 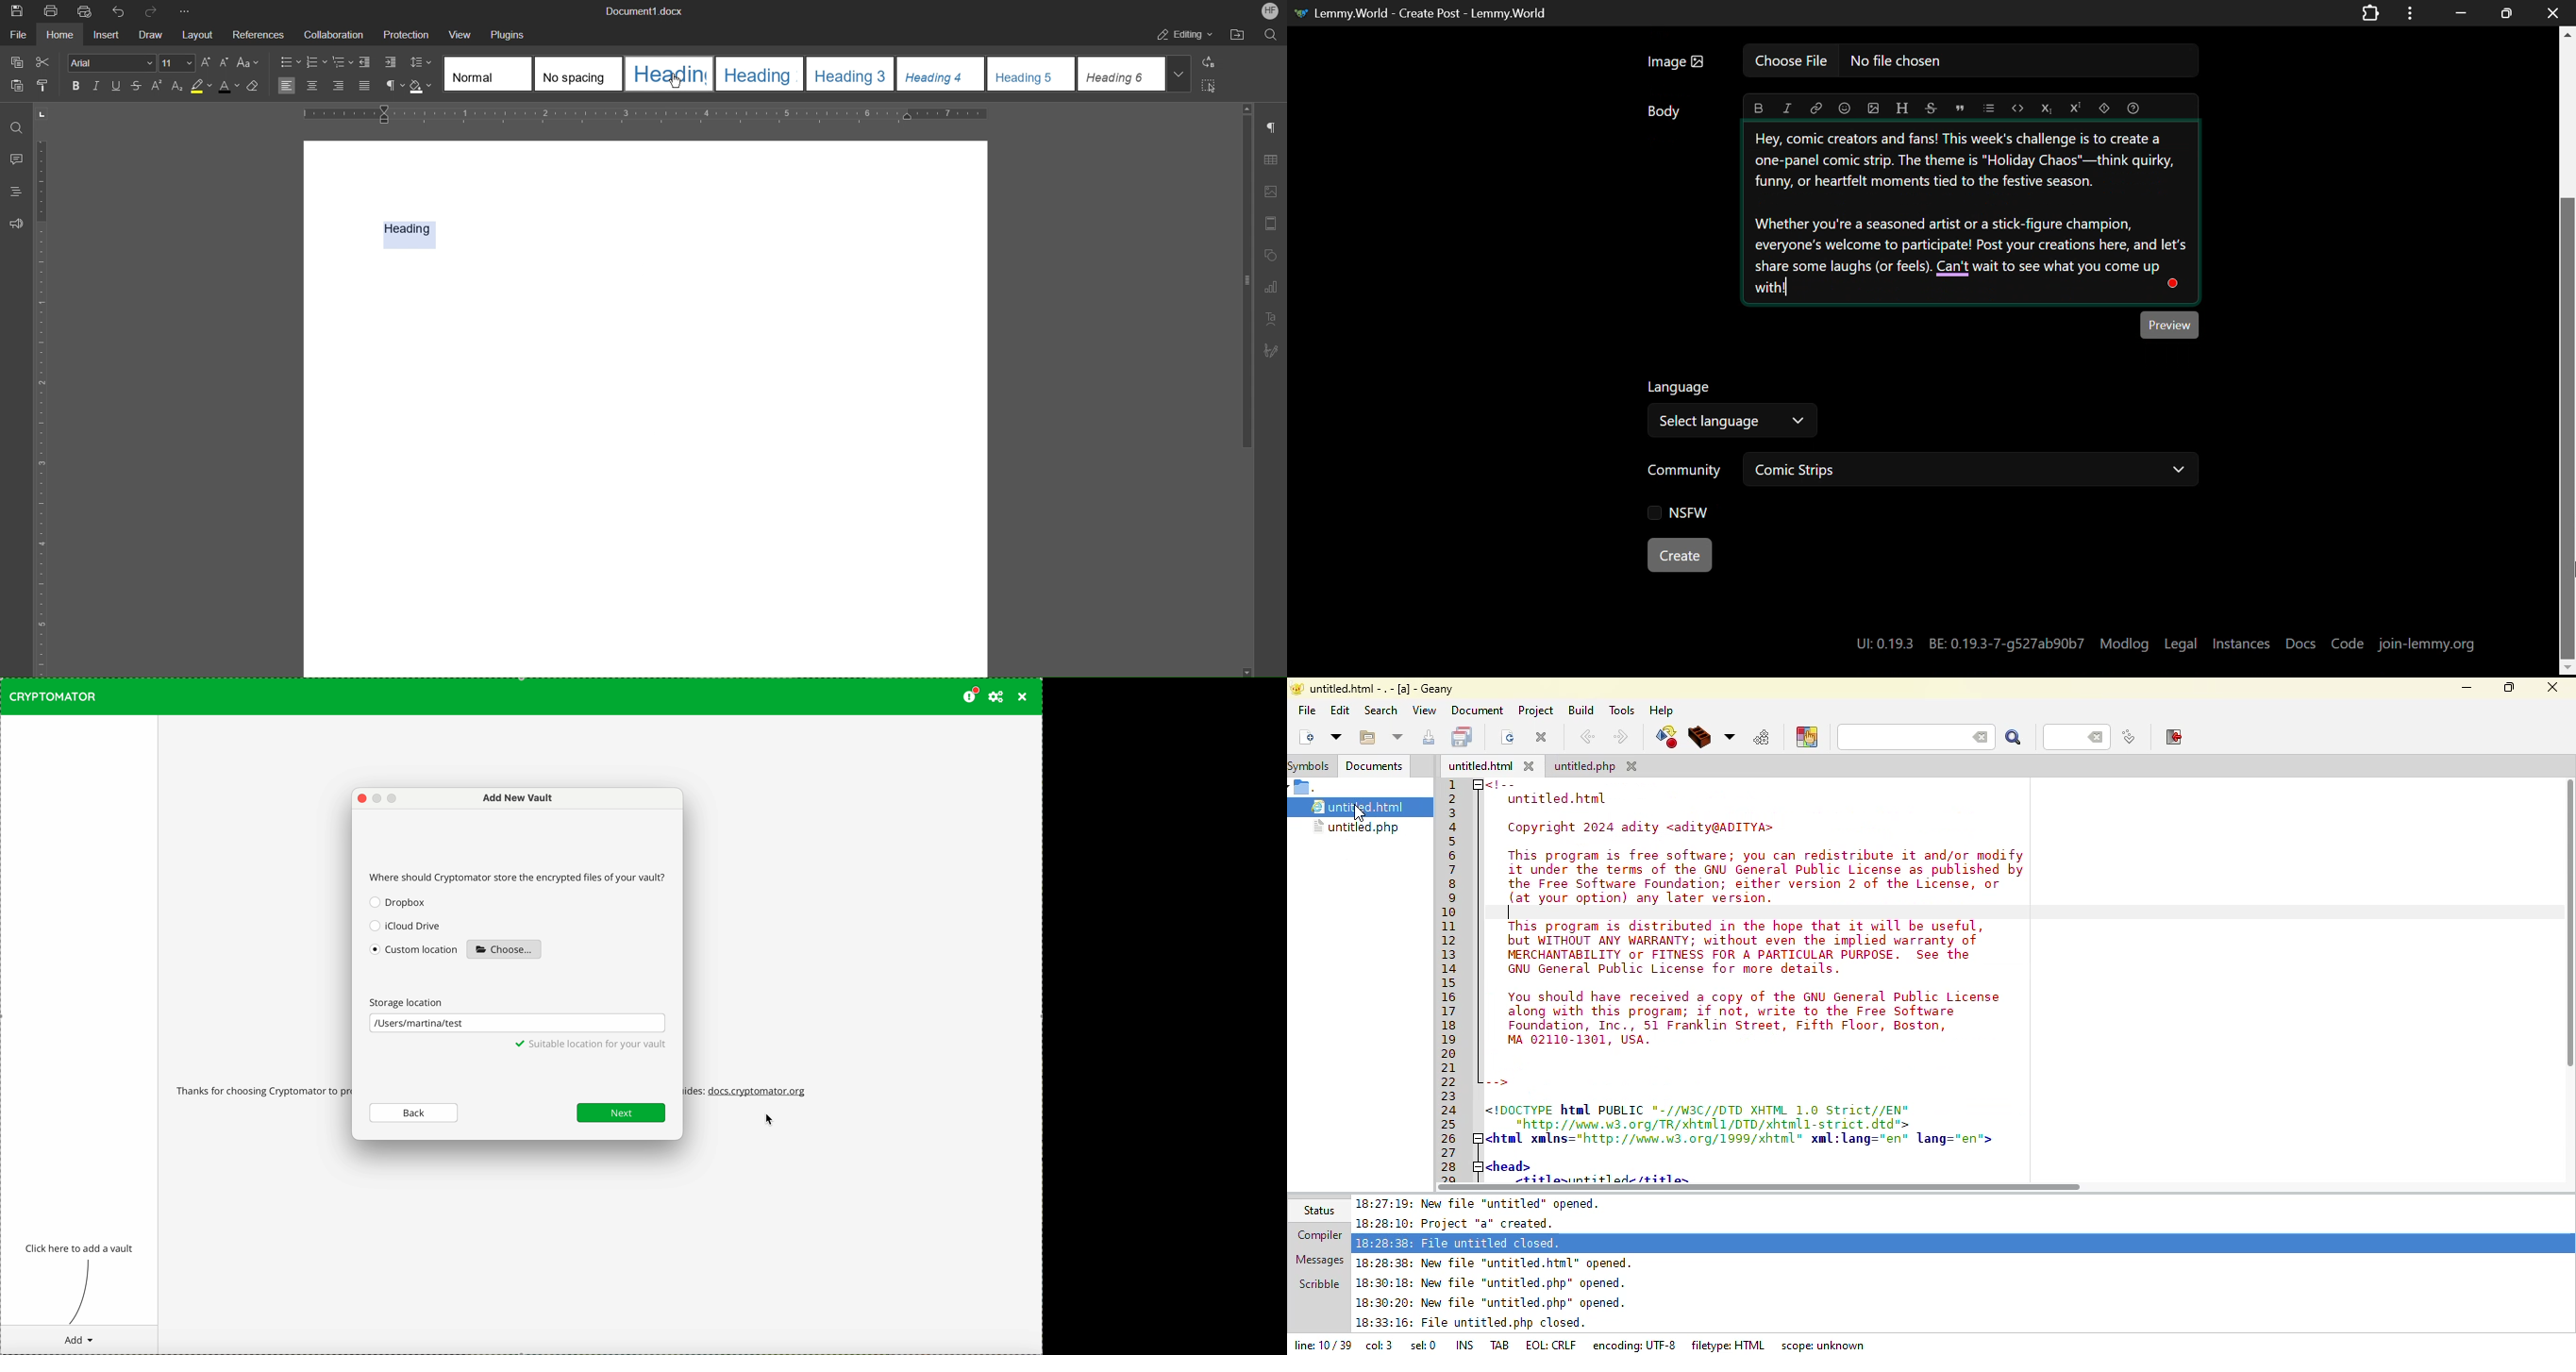 What do you see at coordinates (2349, 643) in the screenshot?
I see `Code` at bounding box center [2349, 643].